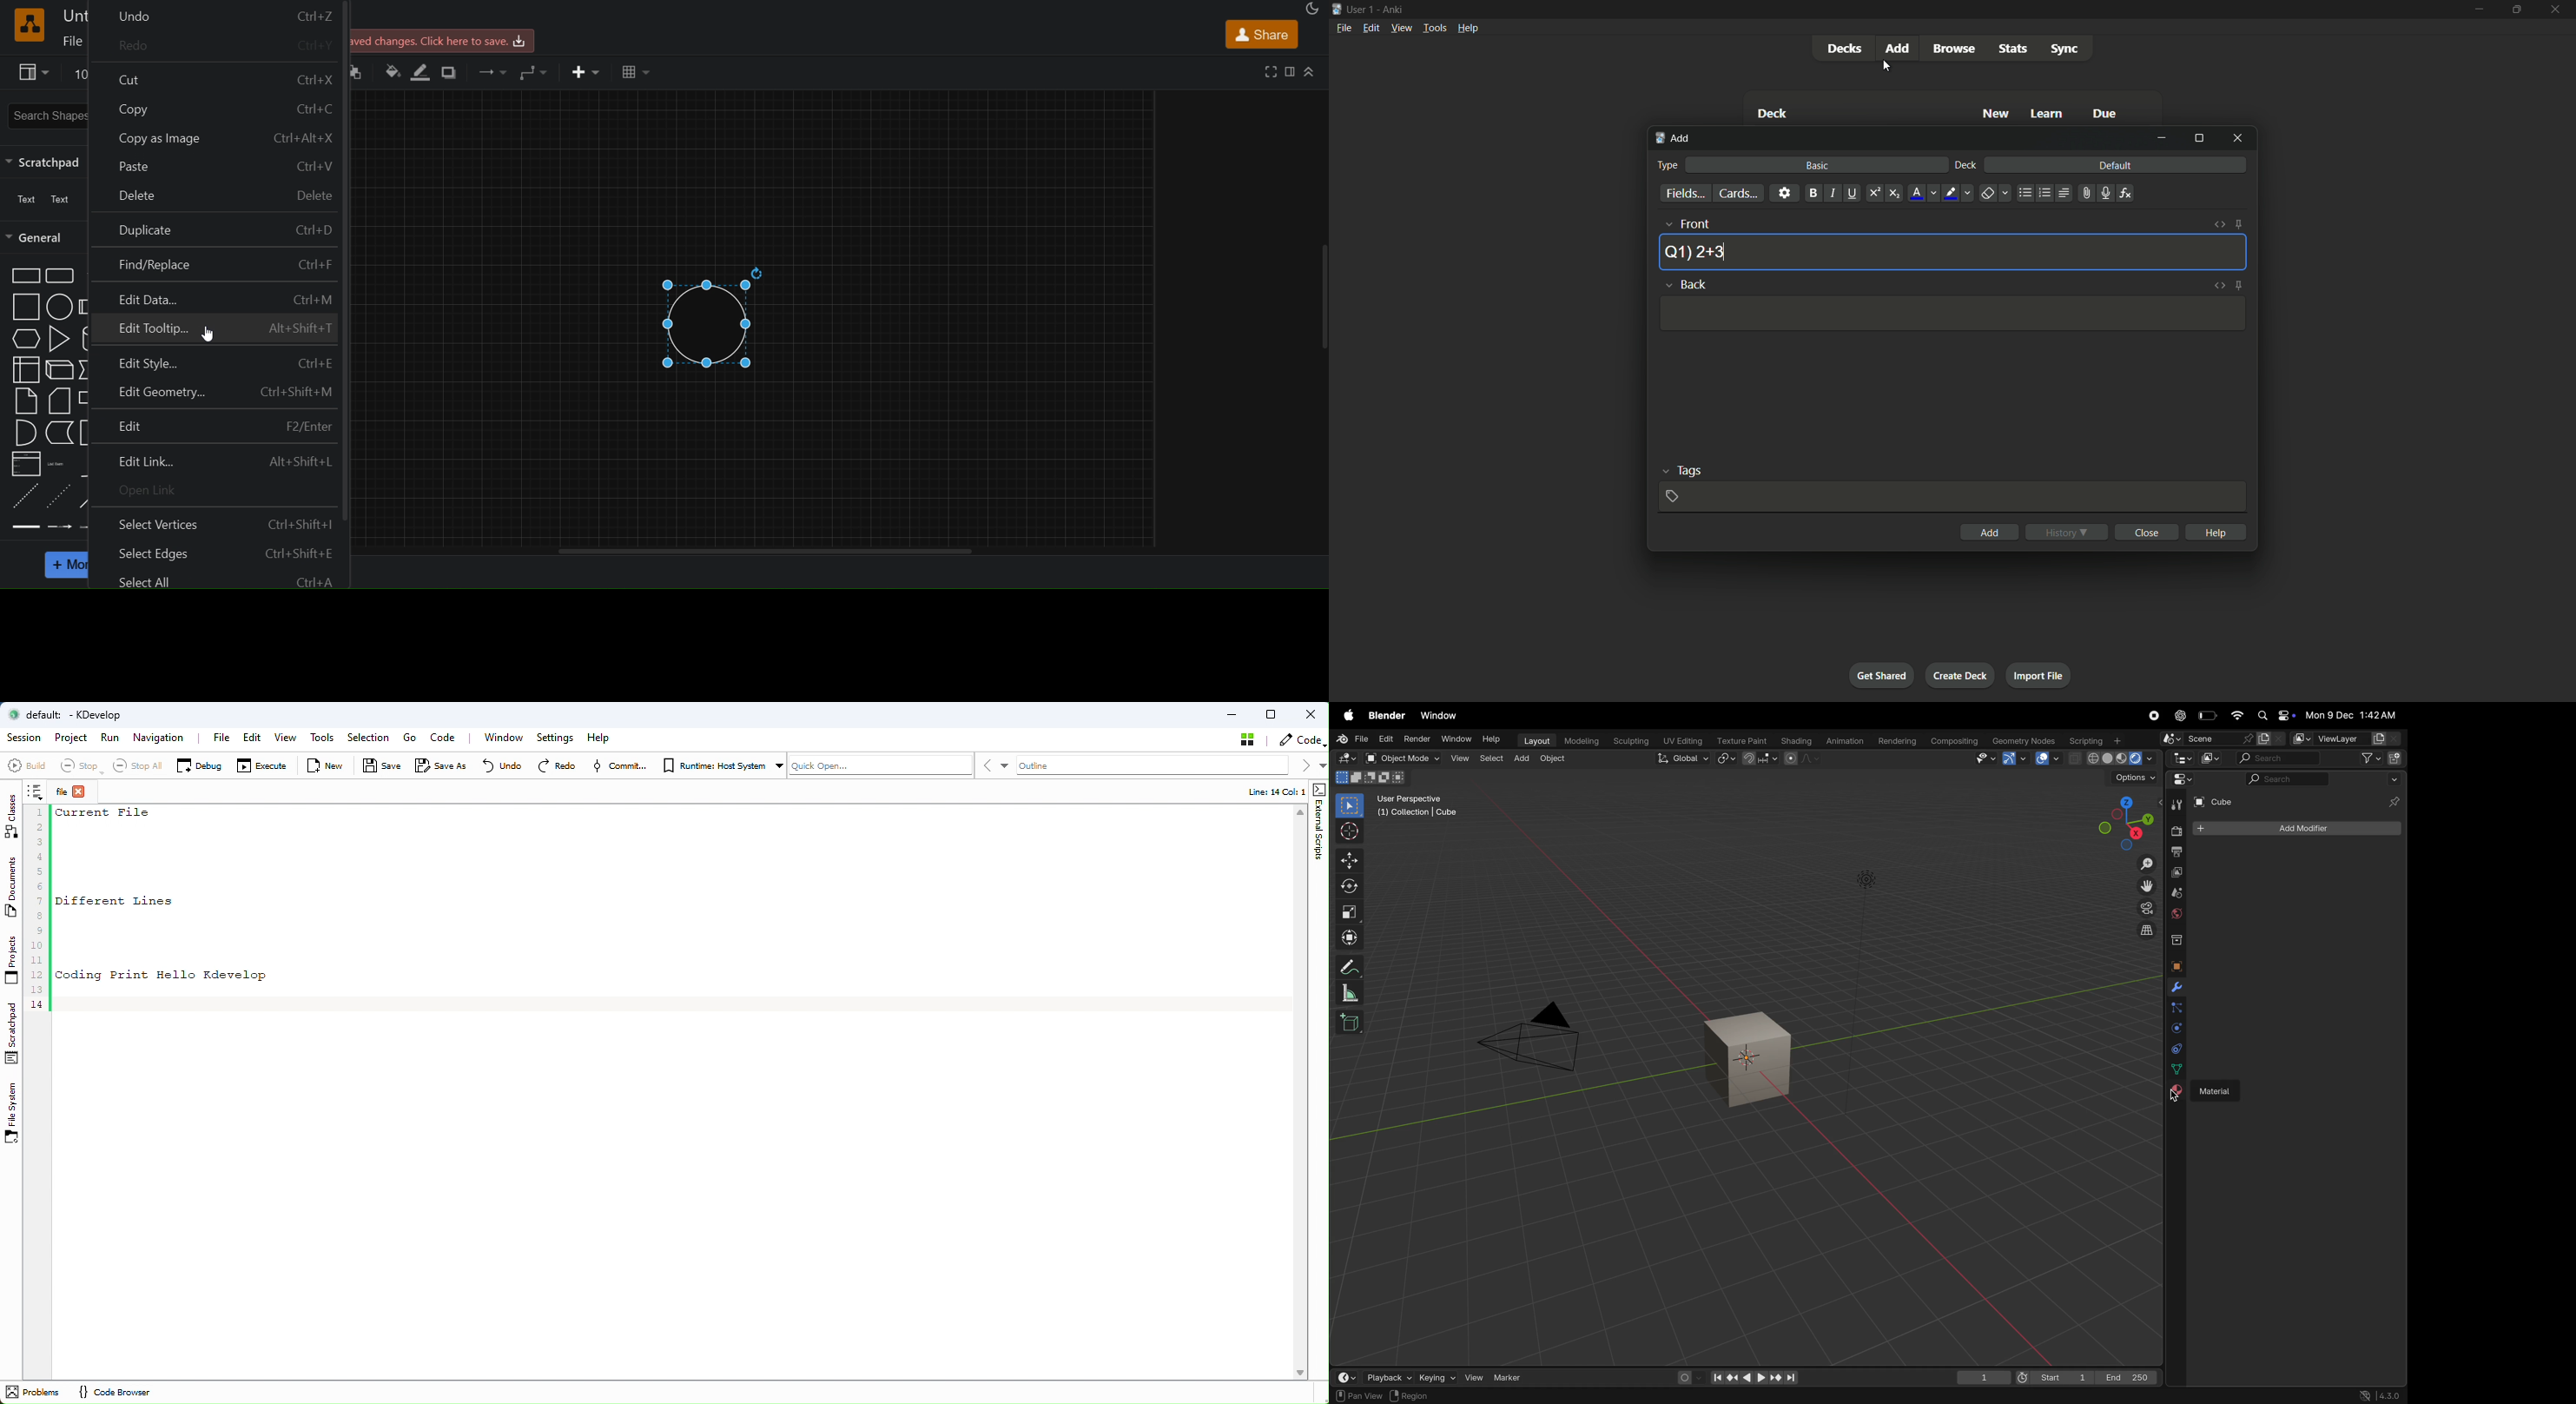 The height and width of the screenshot is (1428, 2576). Describe the element at coordinates (1346, 967) in the screenshot. I see `annotate` at that location.